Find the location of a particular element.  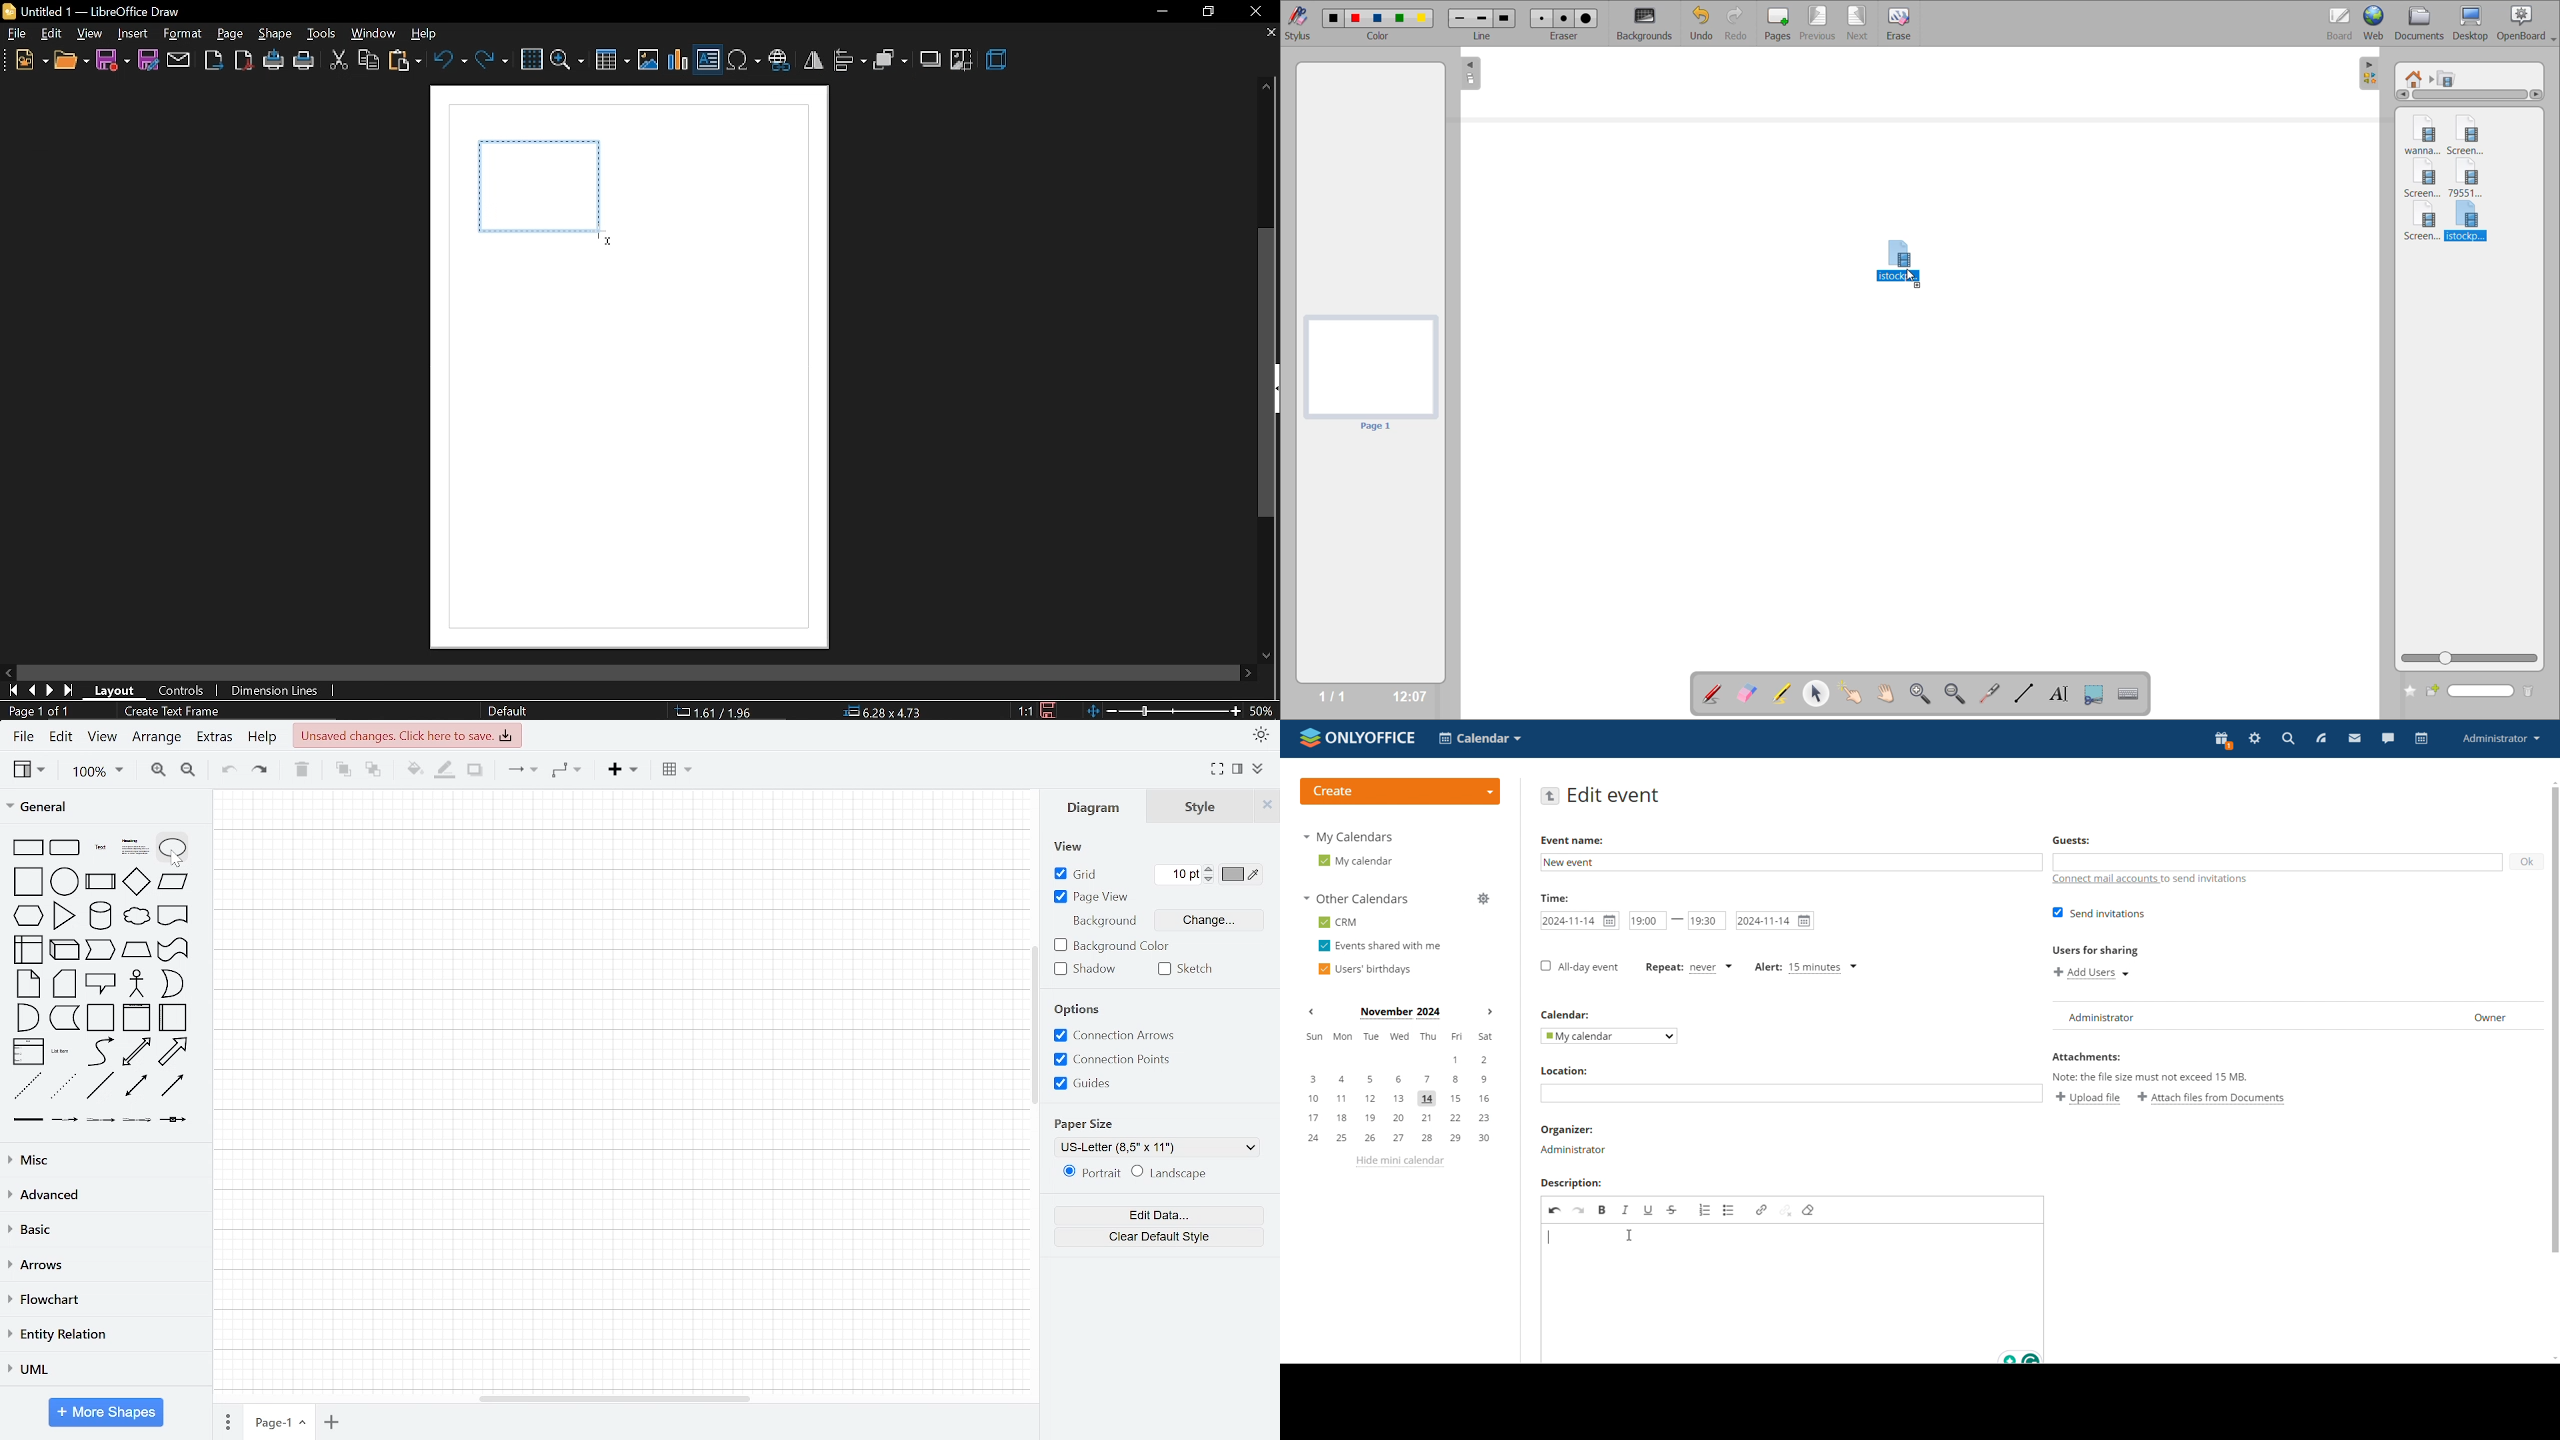

Fullscreen is located at coordinates (1217, 769).